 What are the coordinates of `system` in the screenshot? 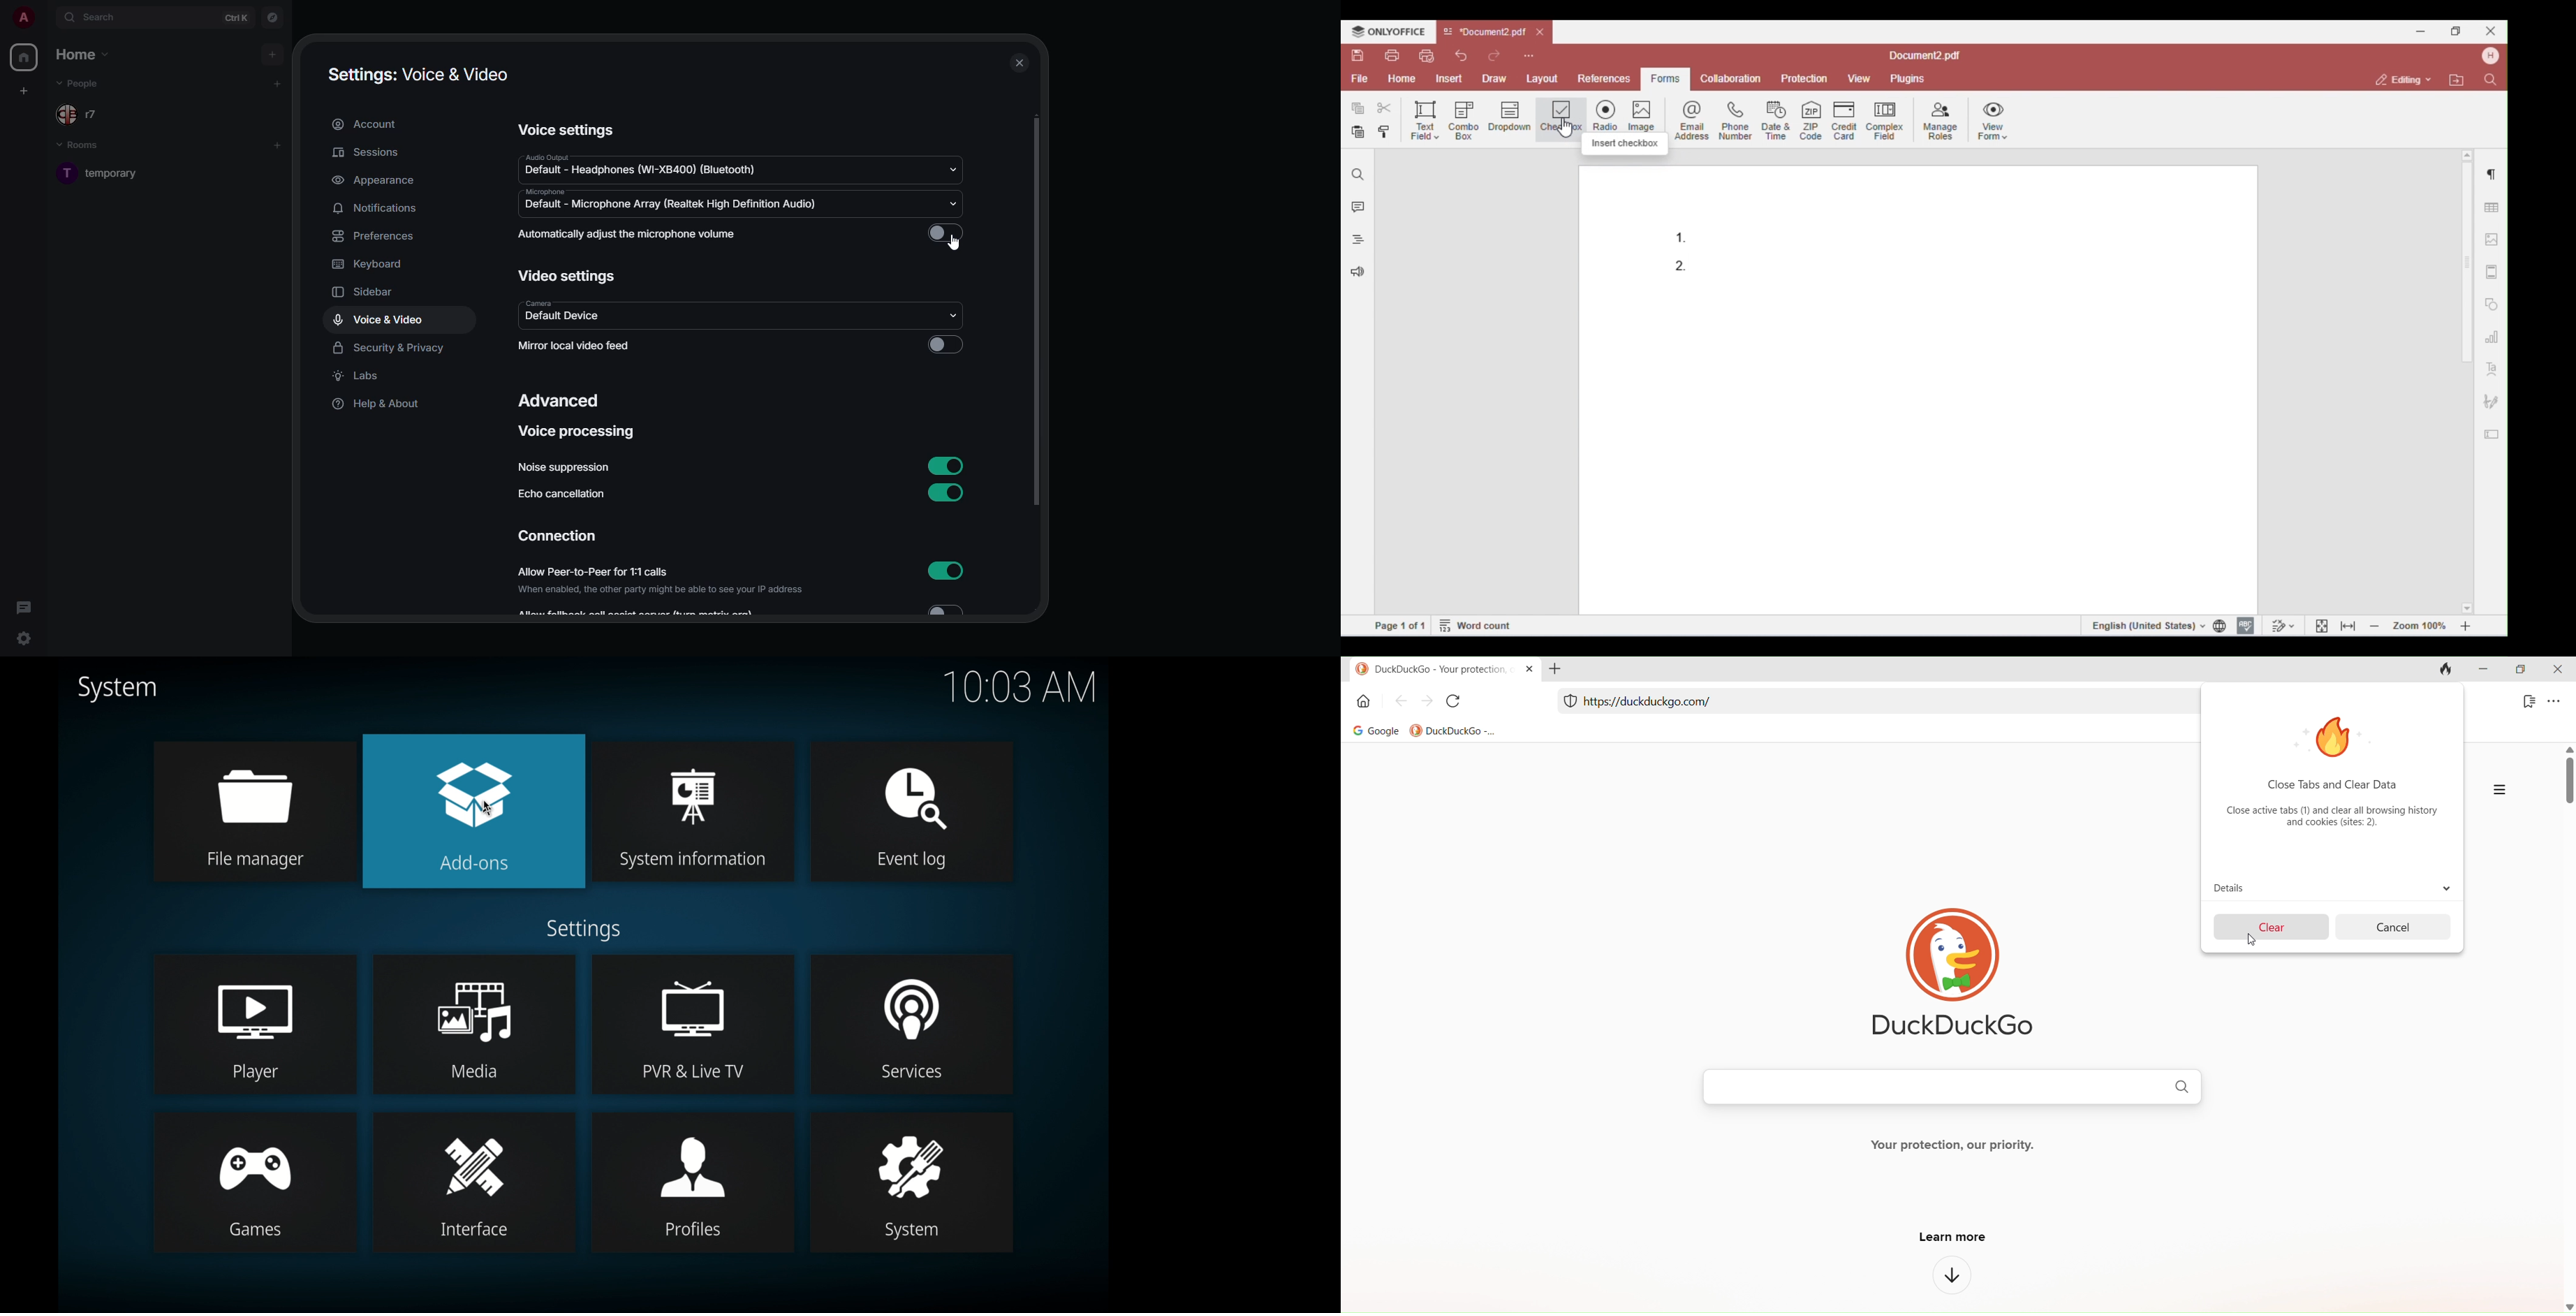 It's located at (117, 689).